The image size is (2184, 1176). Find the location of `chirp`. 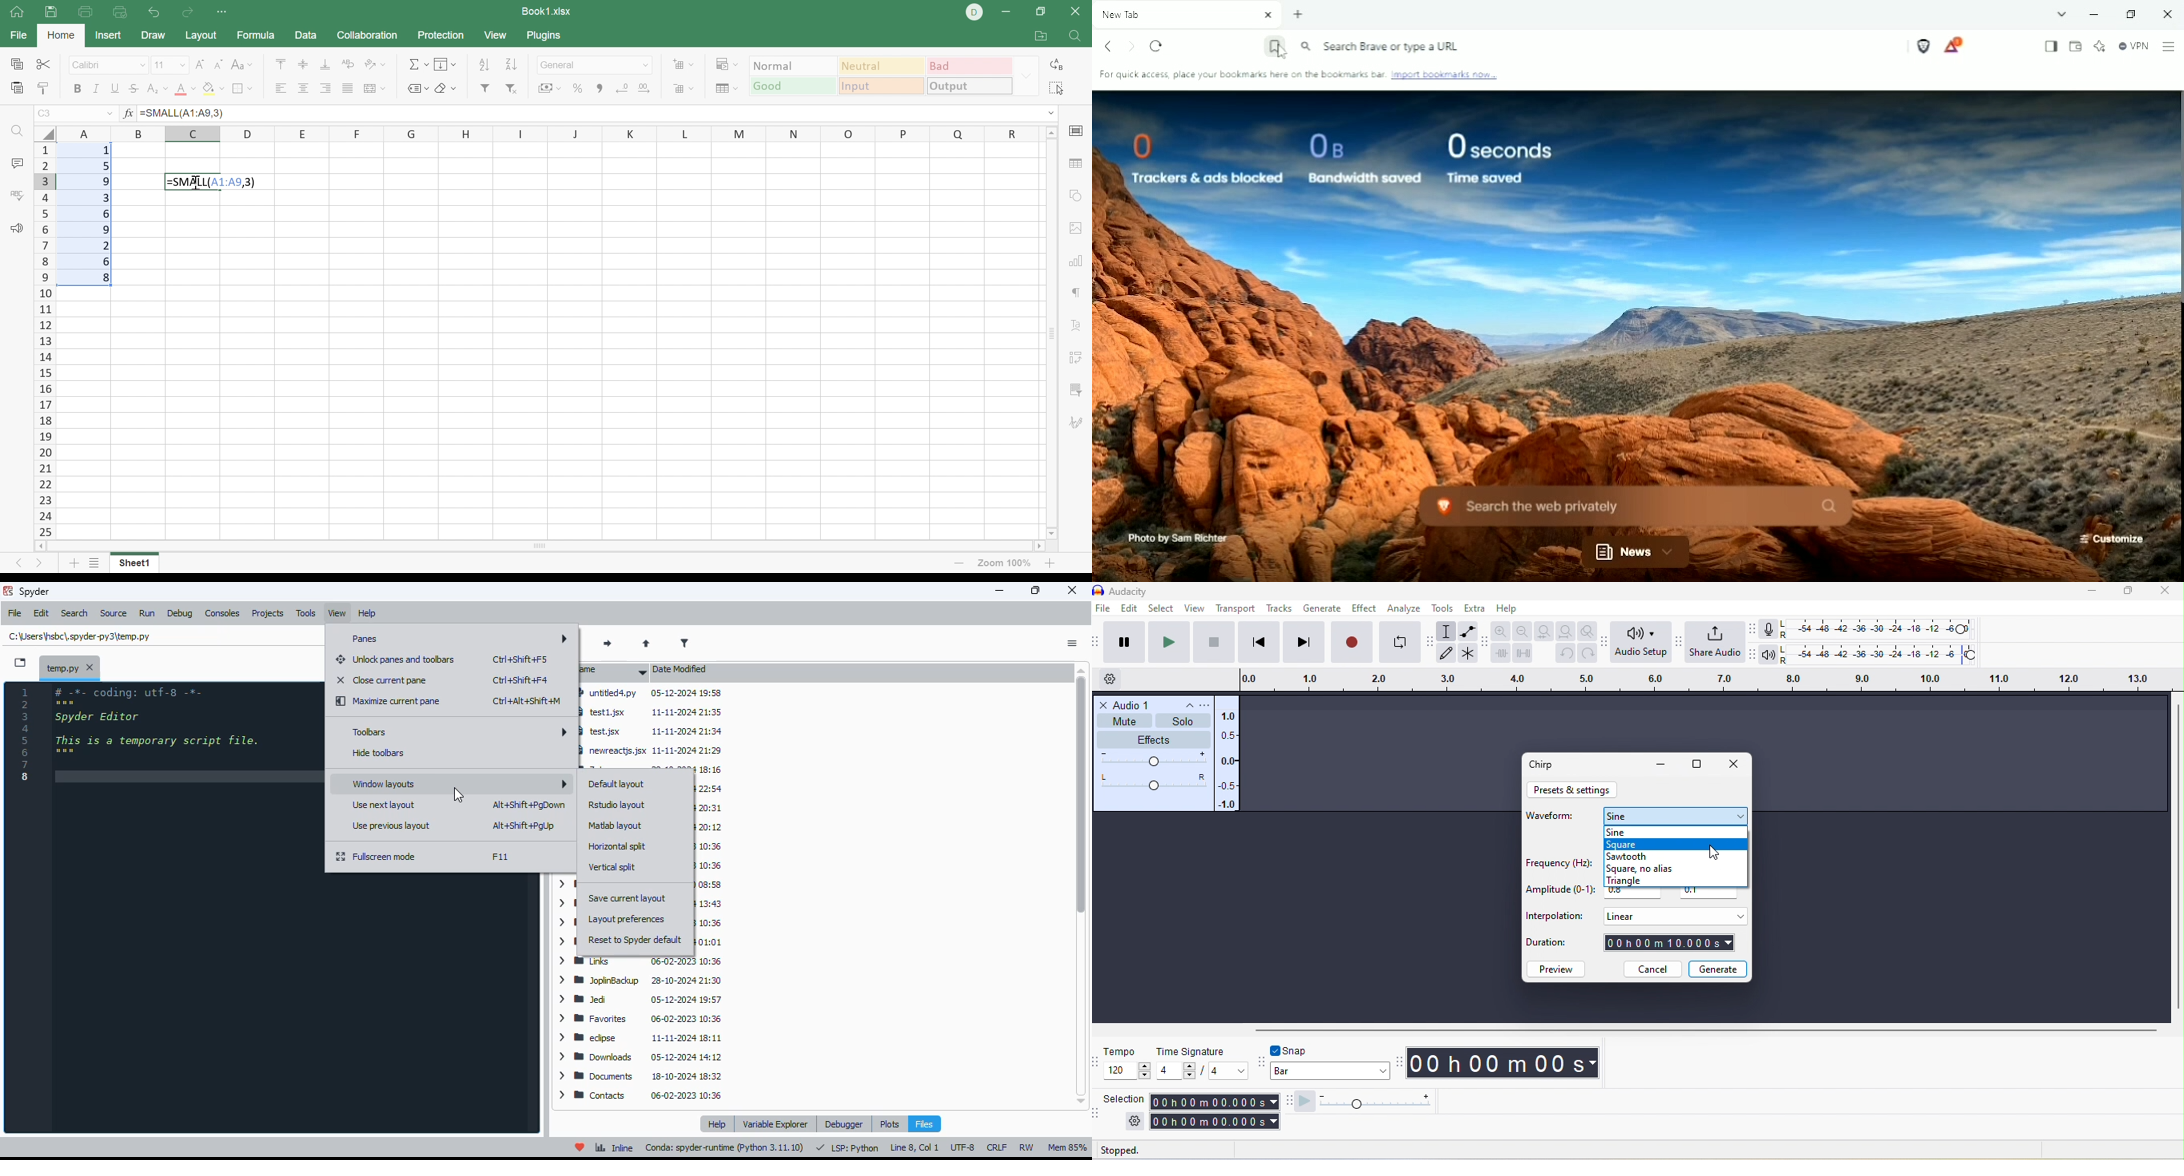

chirp is located at coordinates (1545, 764).